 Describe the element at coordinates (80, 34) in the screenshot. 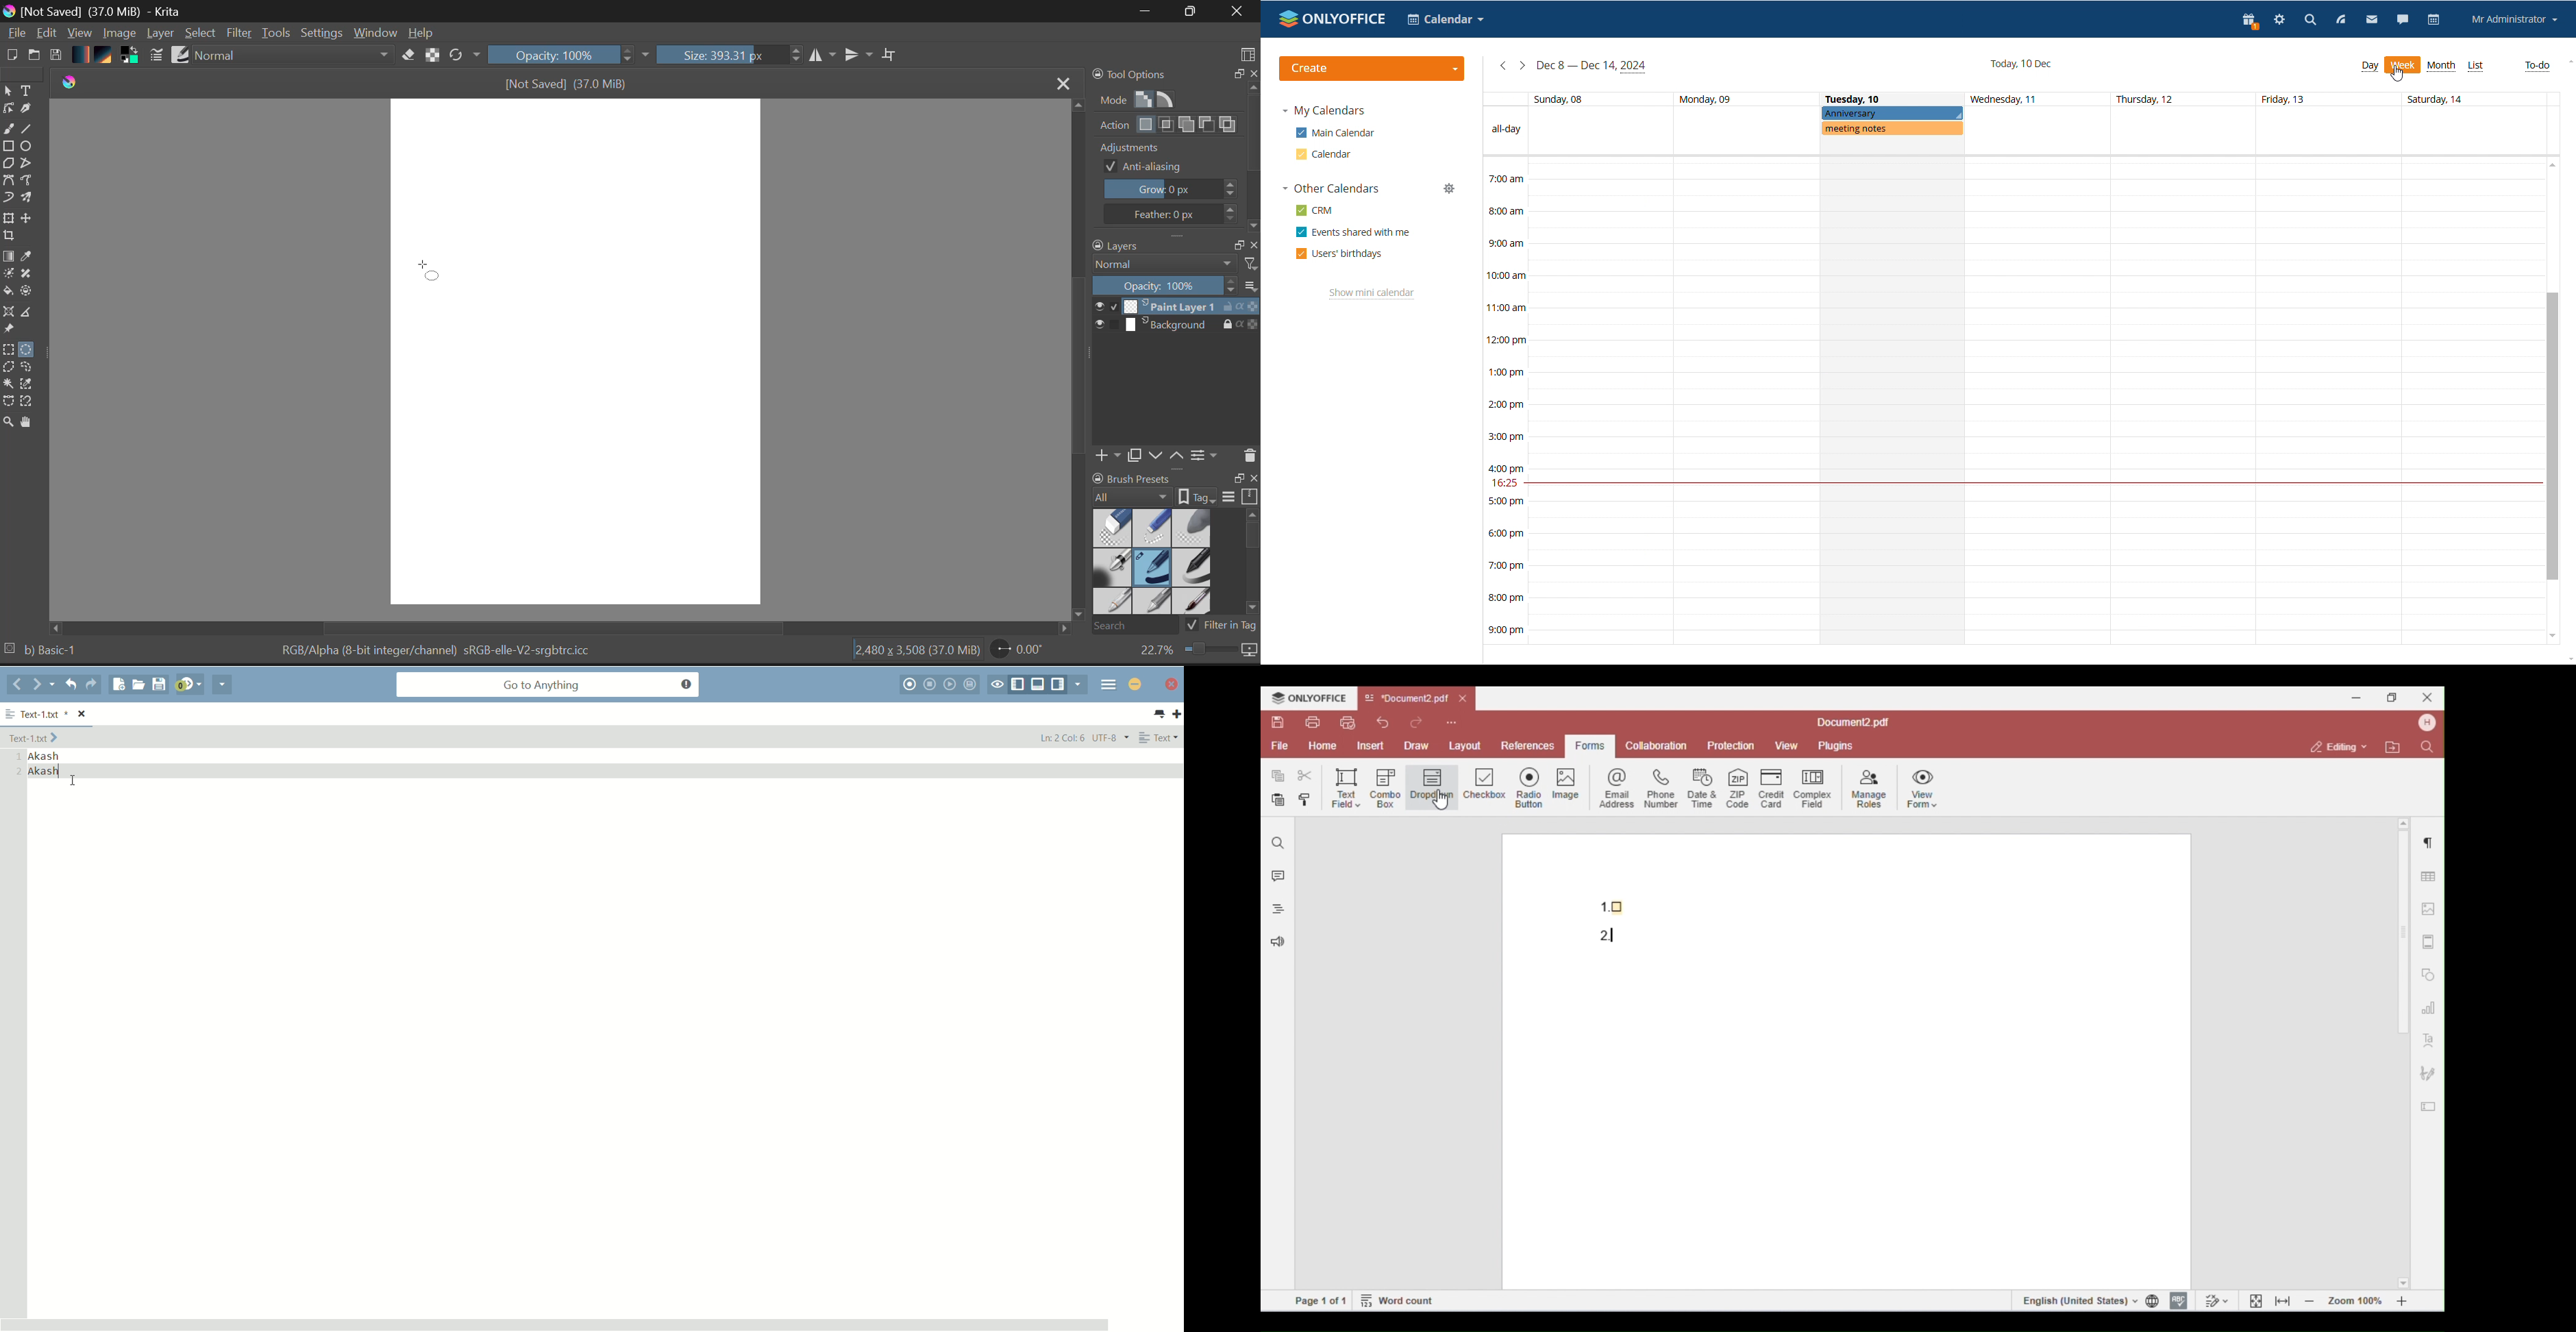

I see `View` at that location.